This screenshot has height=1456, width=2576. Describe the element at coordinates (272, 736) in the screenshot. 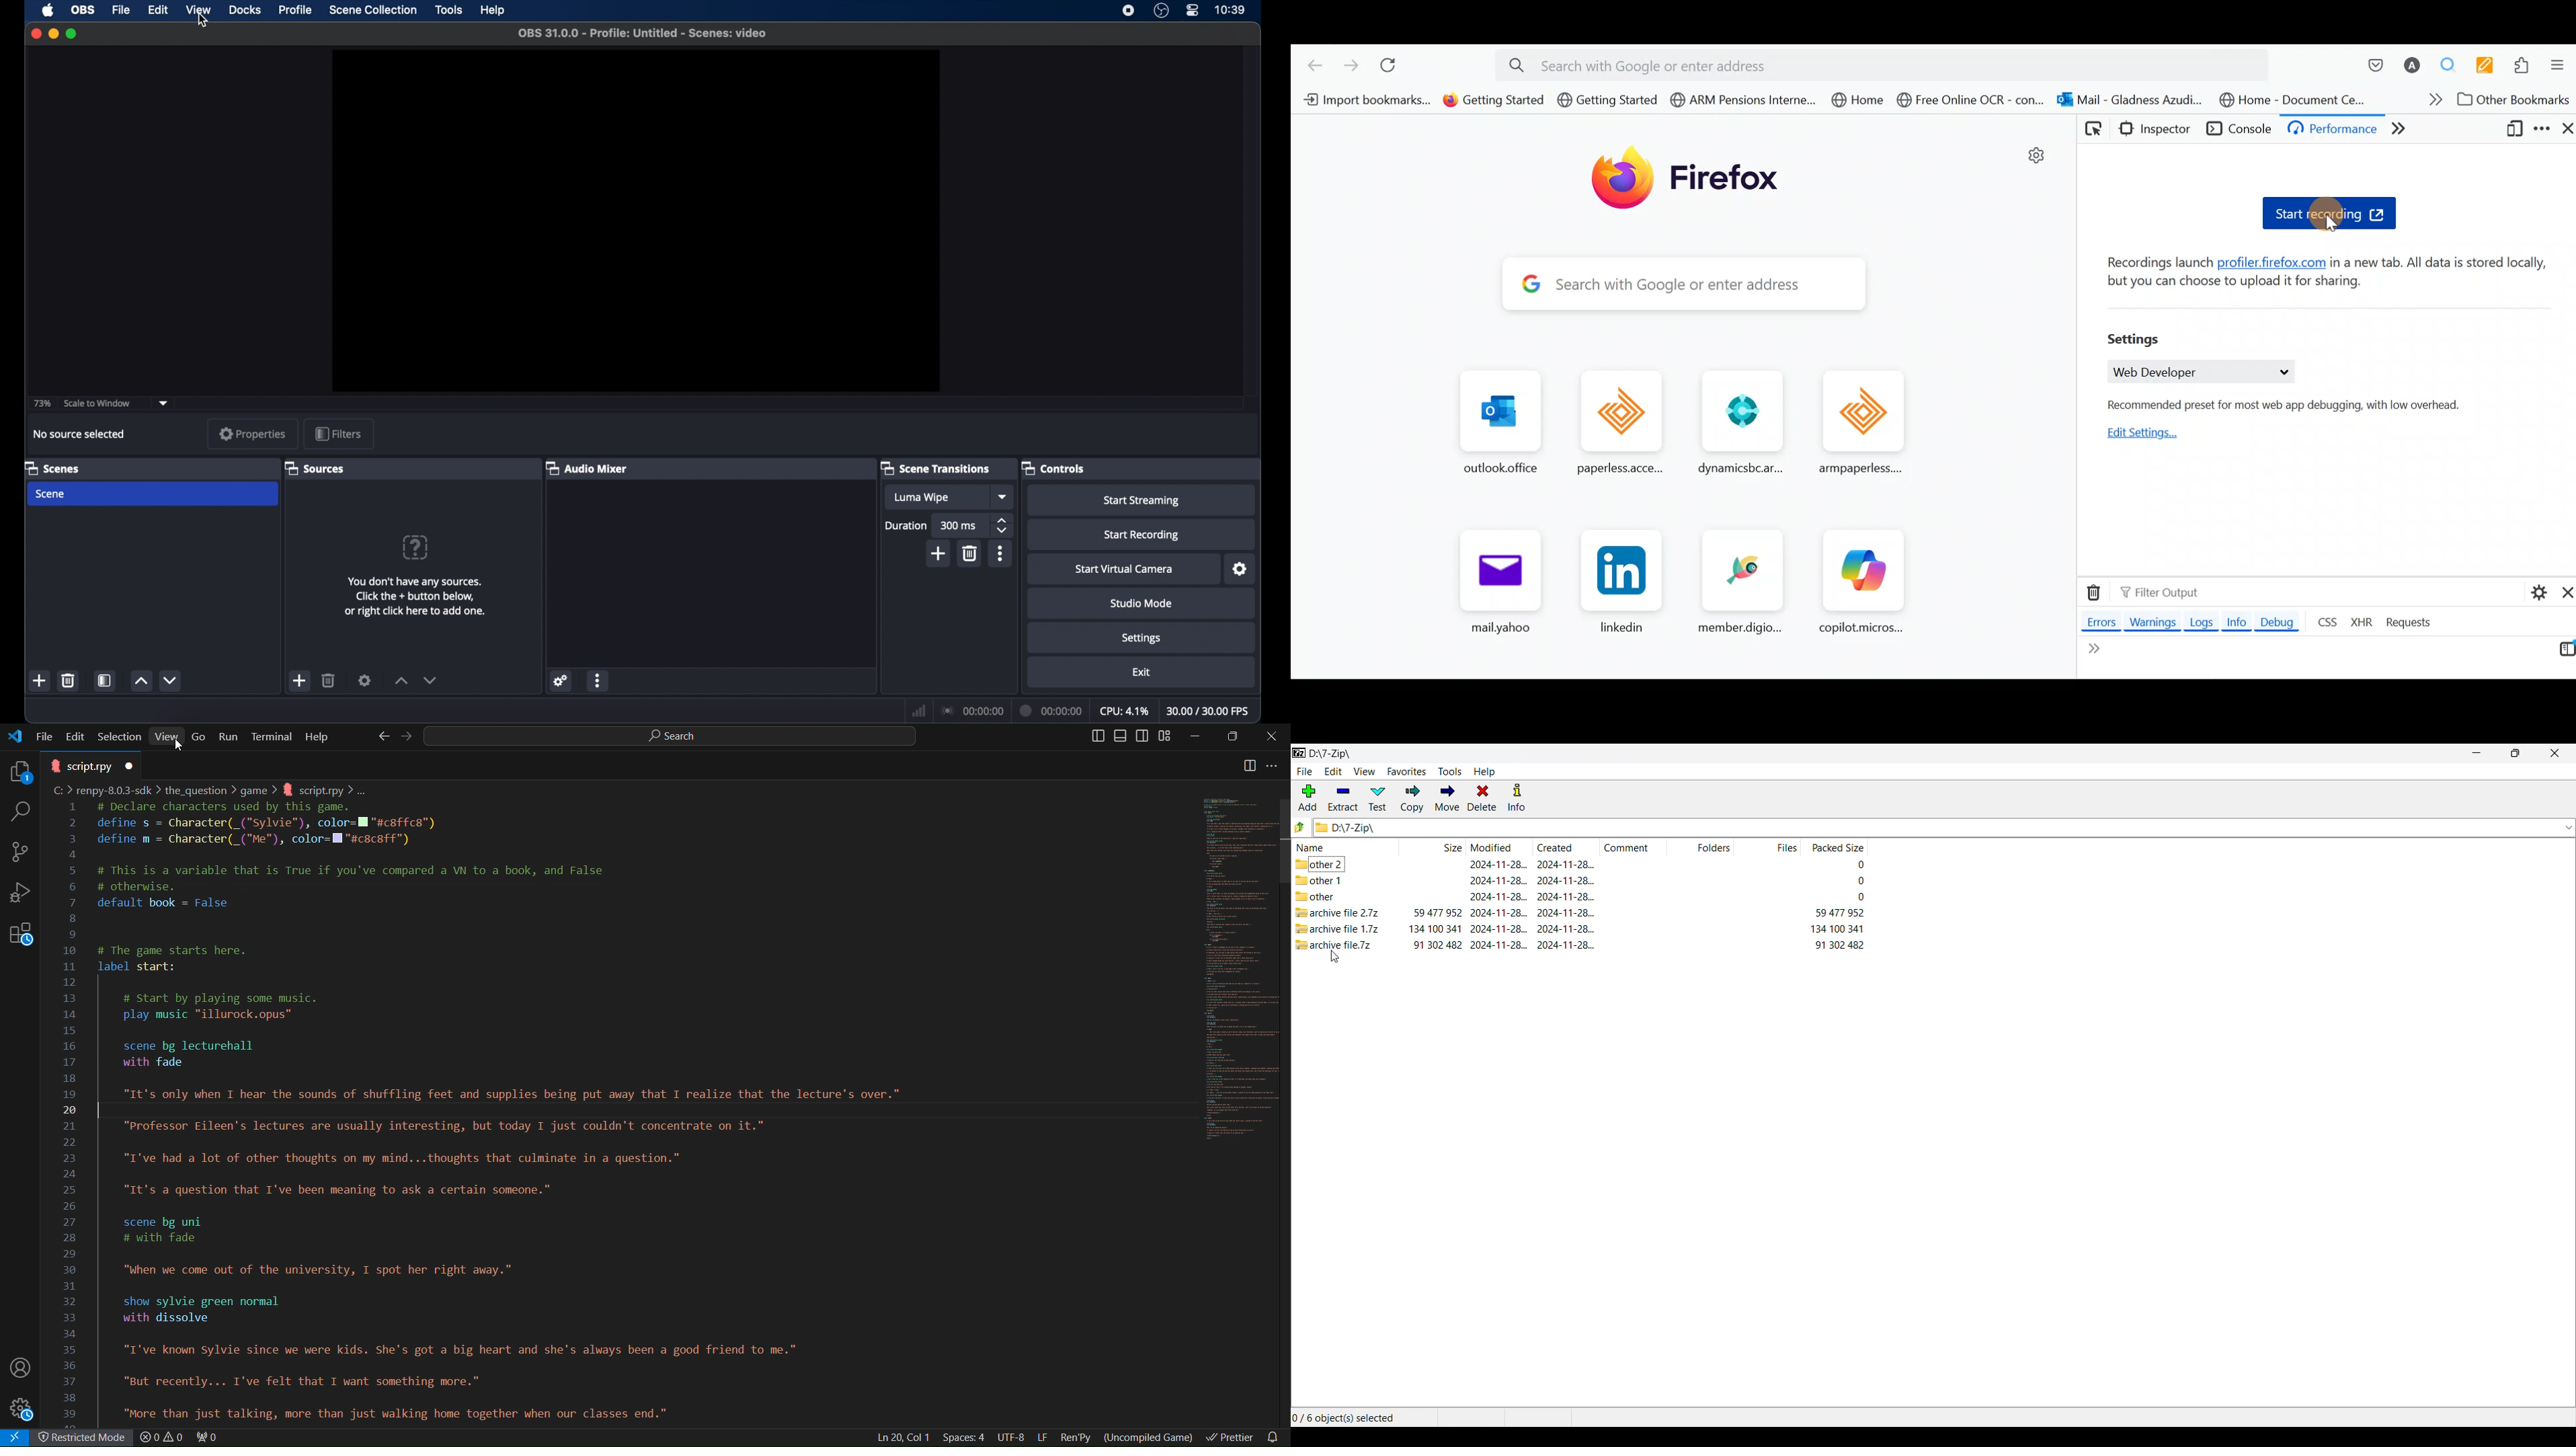

I see `Terminal` at that location.